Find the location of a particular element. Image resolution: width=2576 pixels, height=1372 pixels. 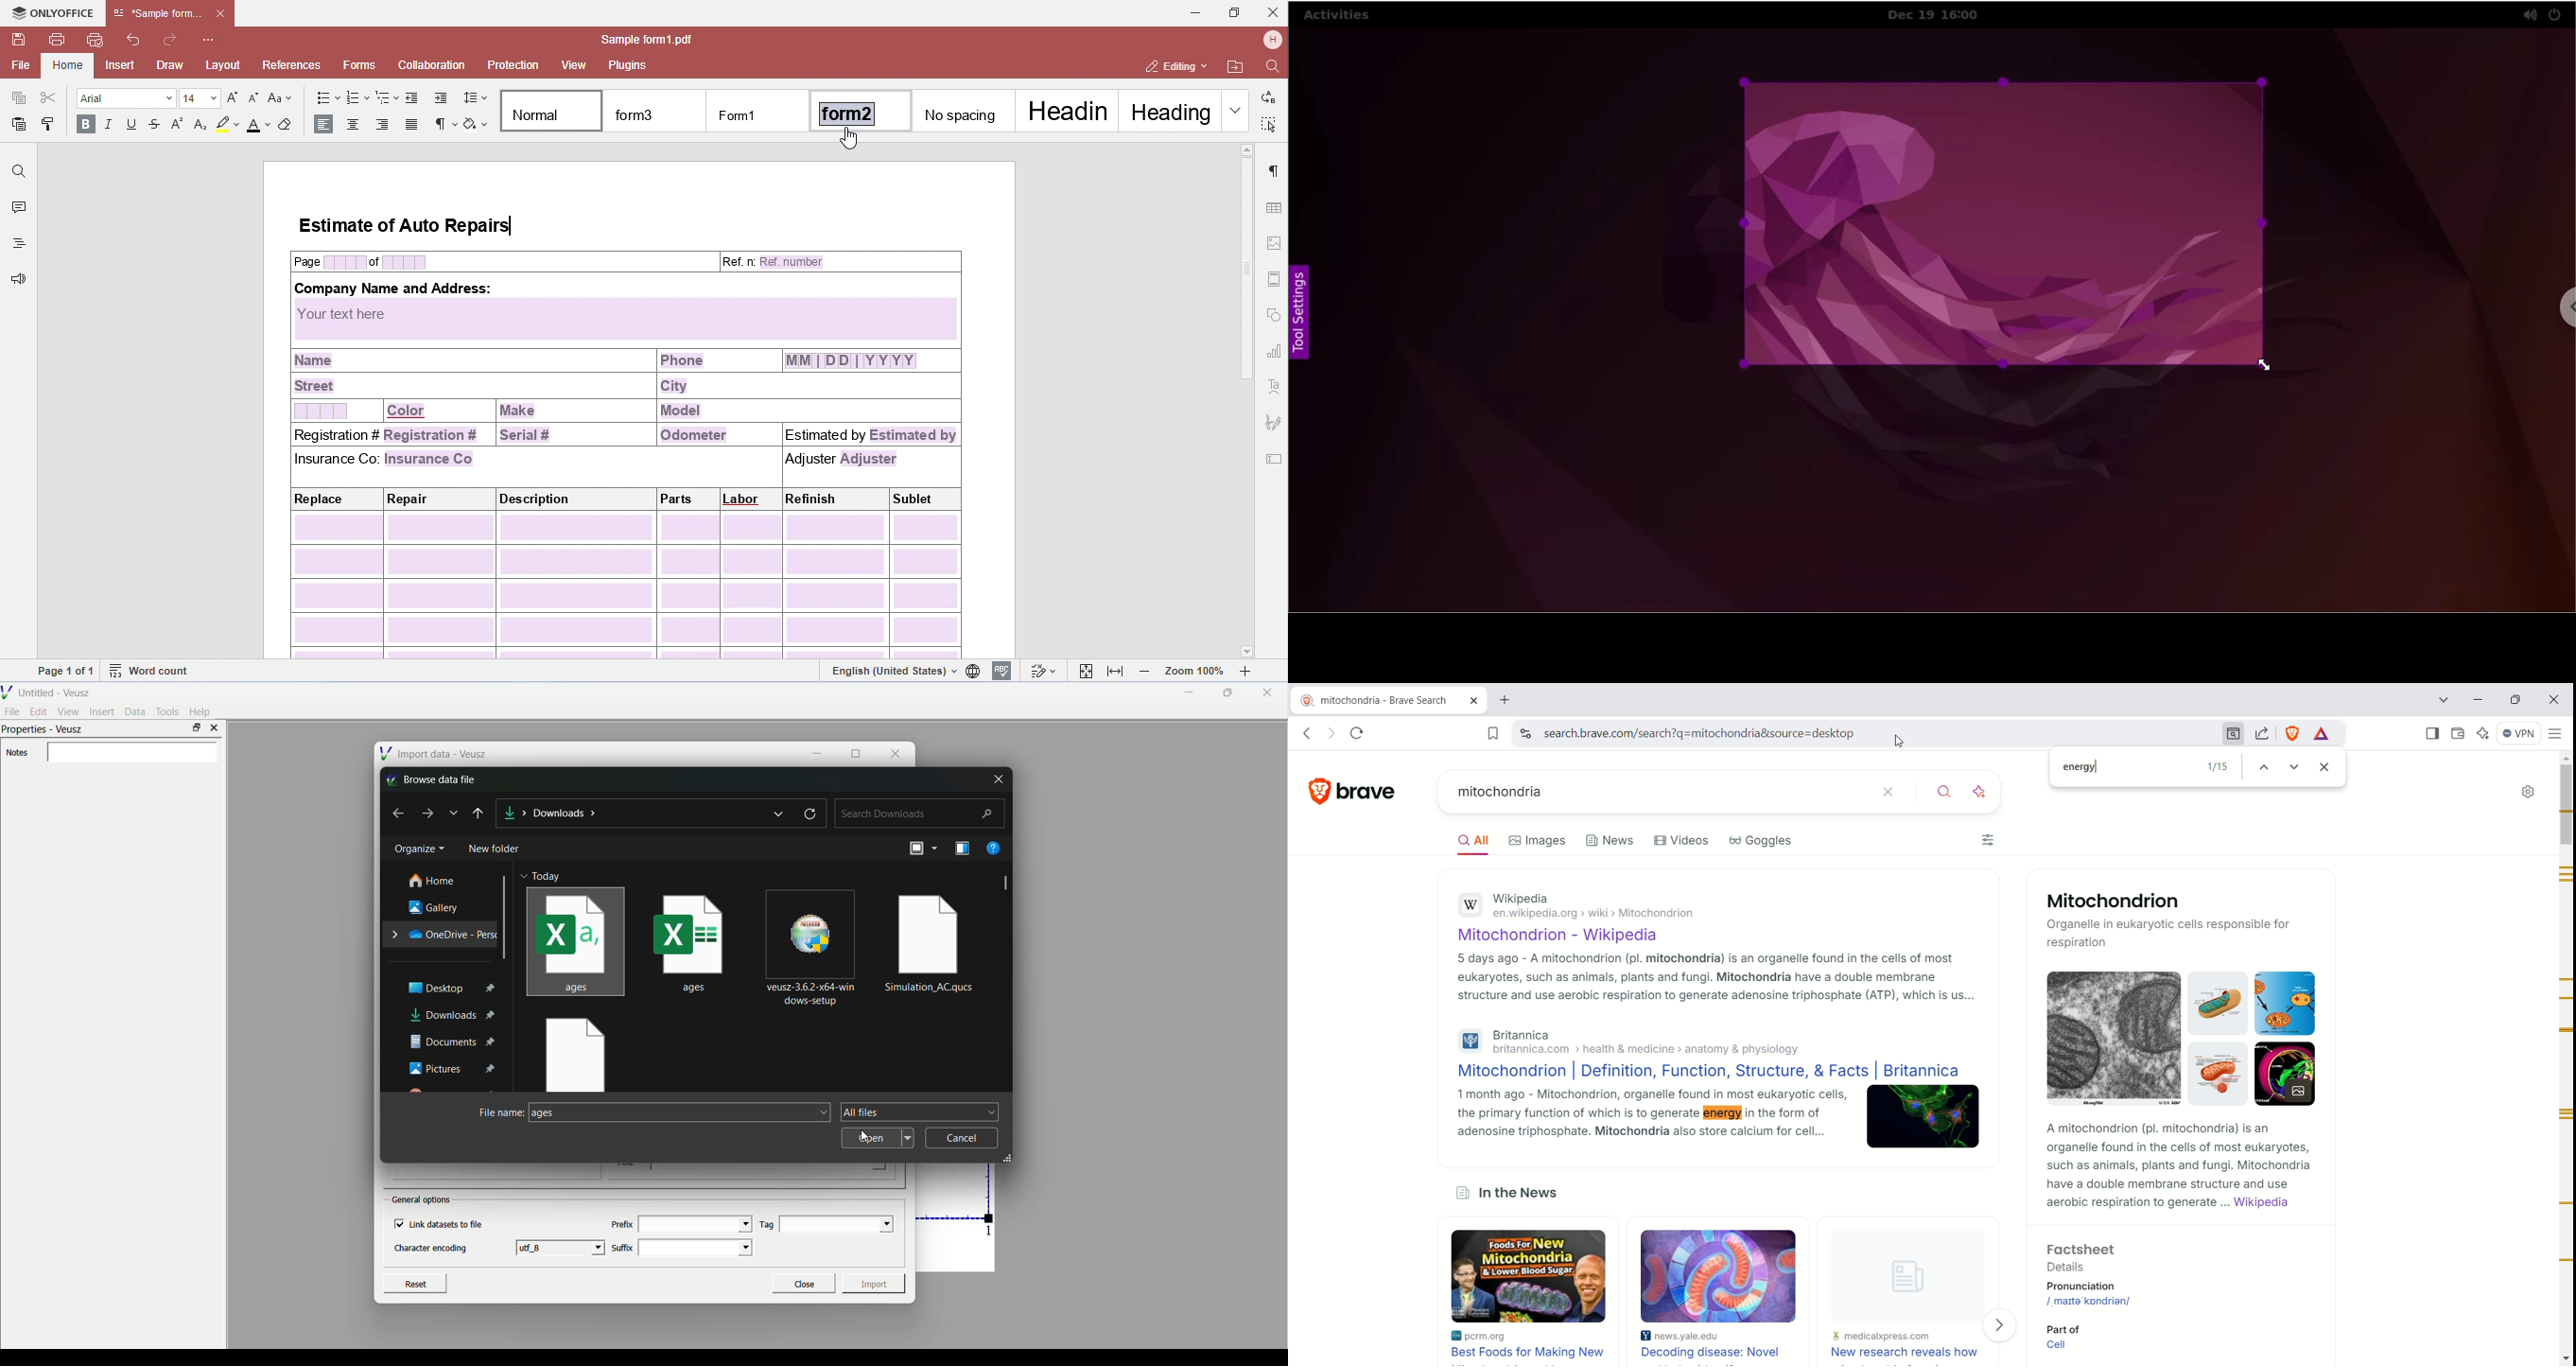

brave logo is located at coordinates (1317, 795).